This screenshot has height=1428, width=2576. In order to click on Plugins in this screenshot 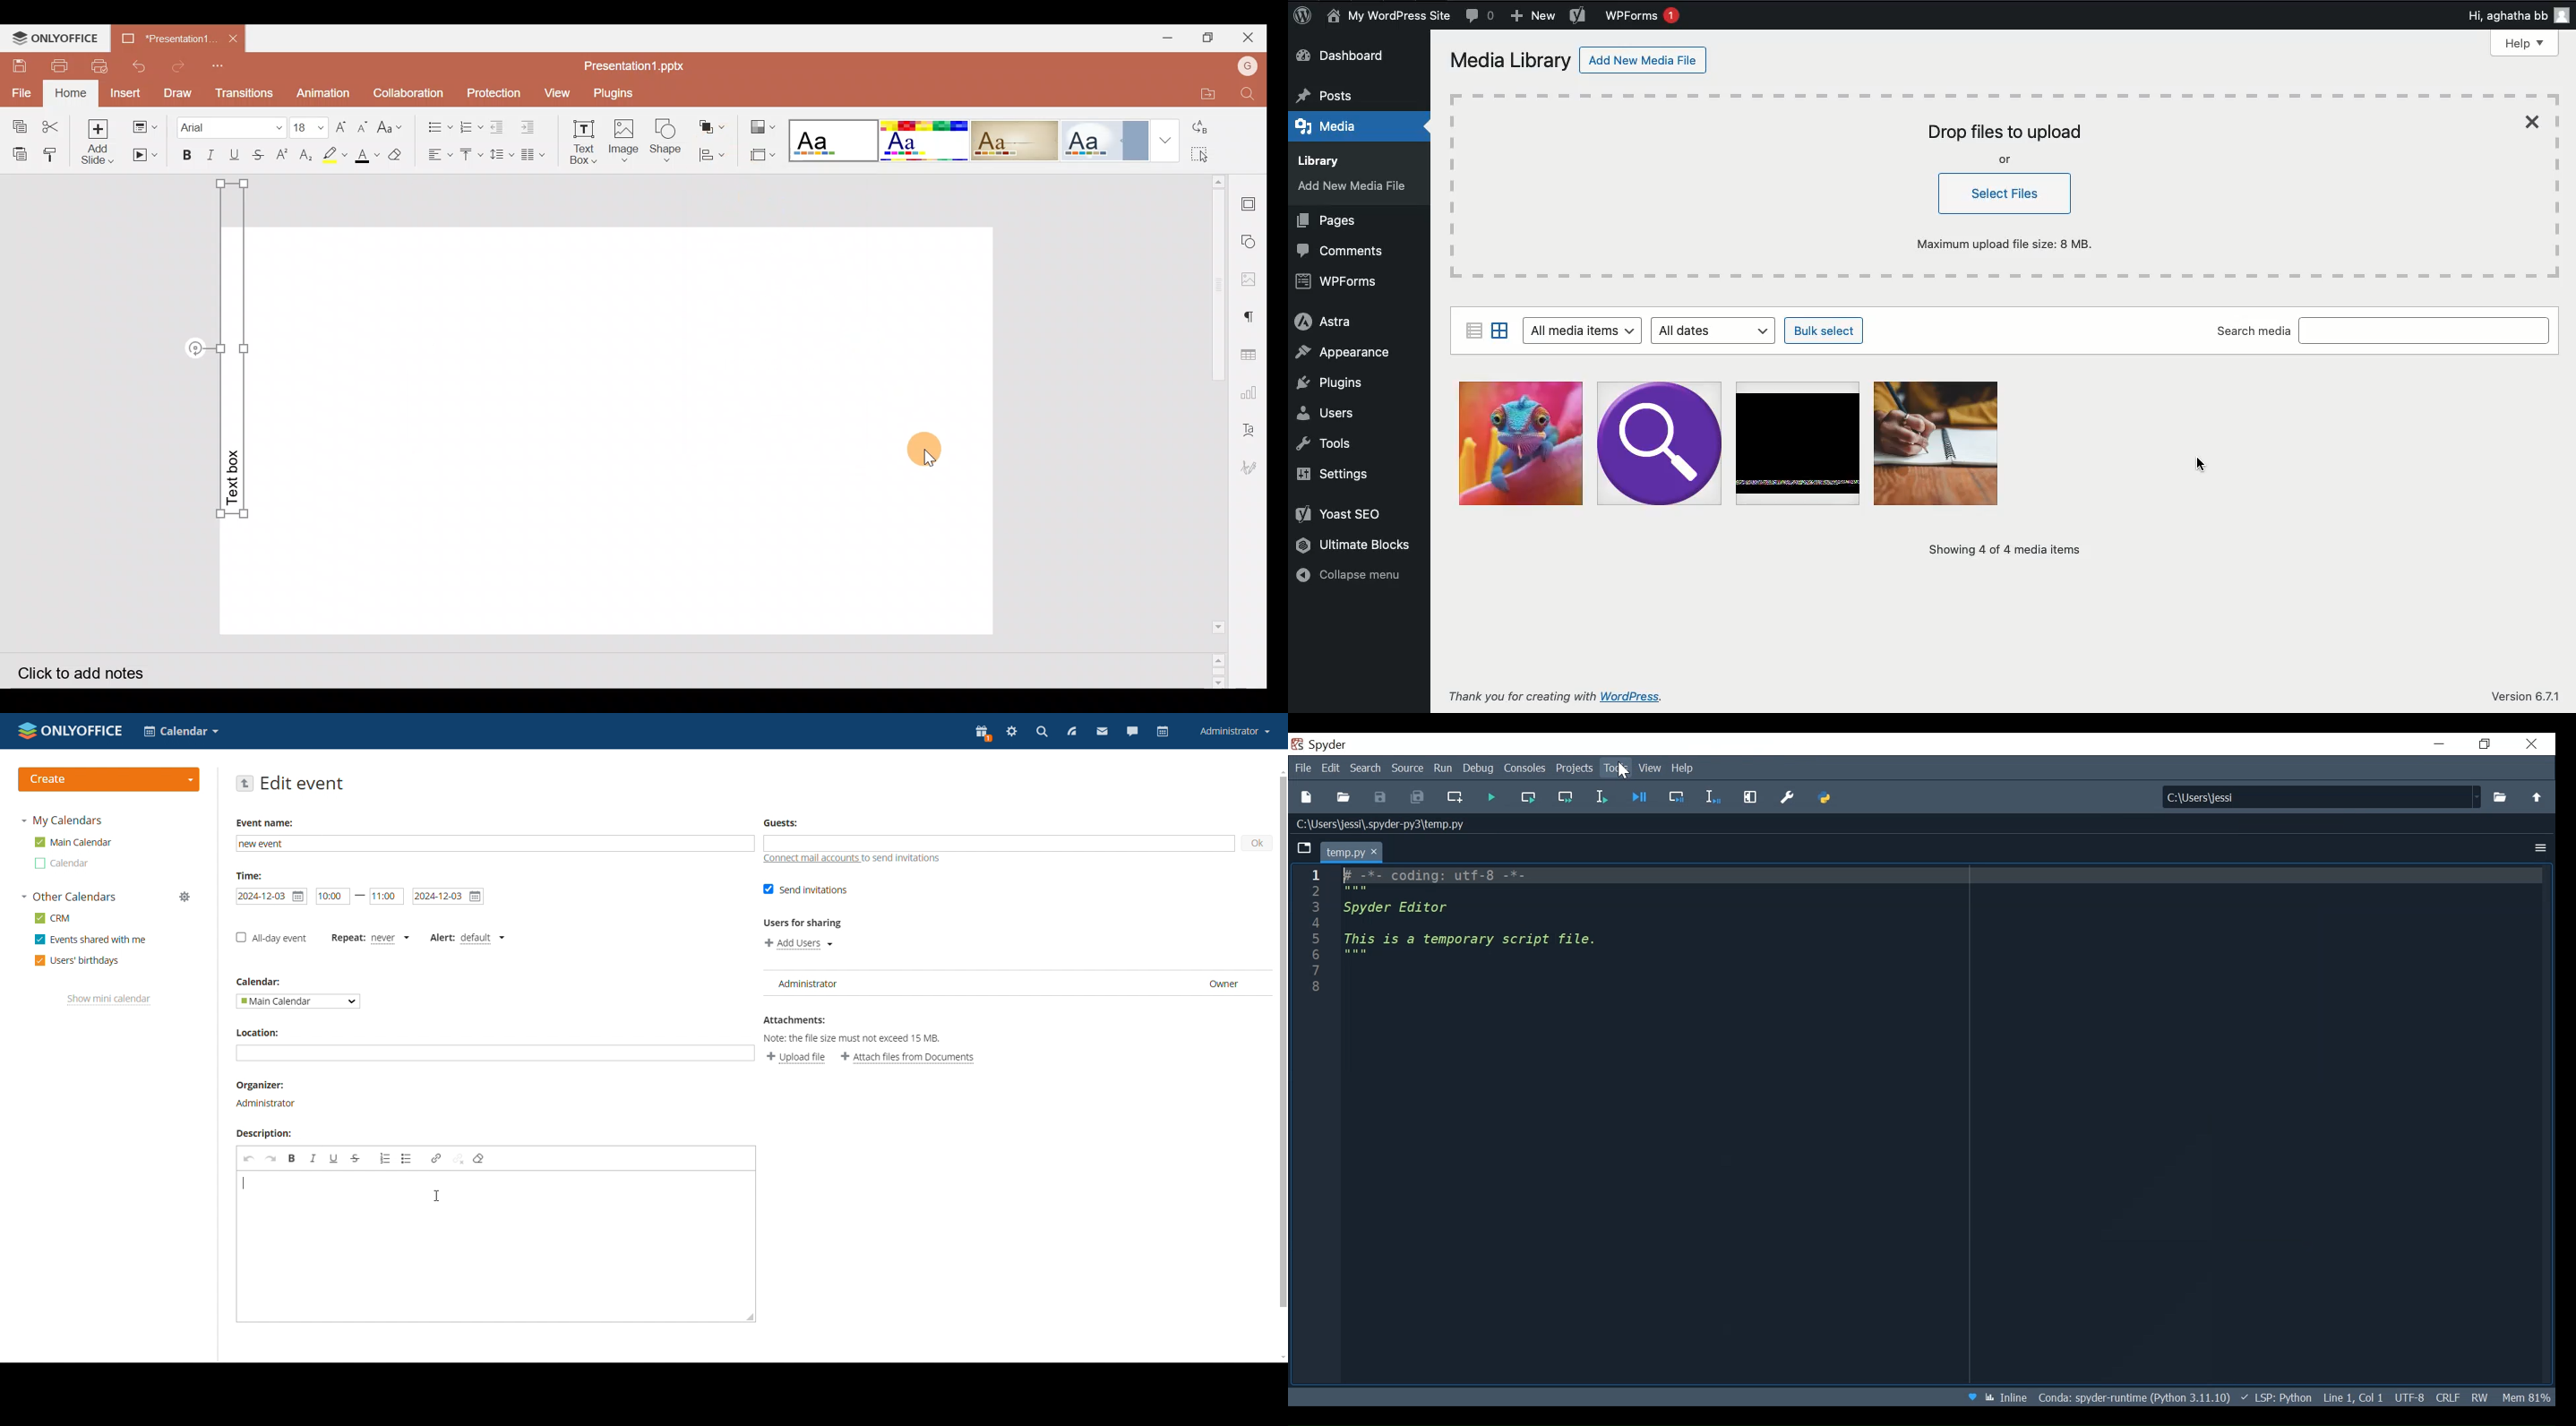, I will do `click(615, 91)`.